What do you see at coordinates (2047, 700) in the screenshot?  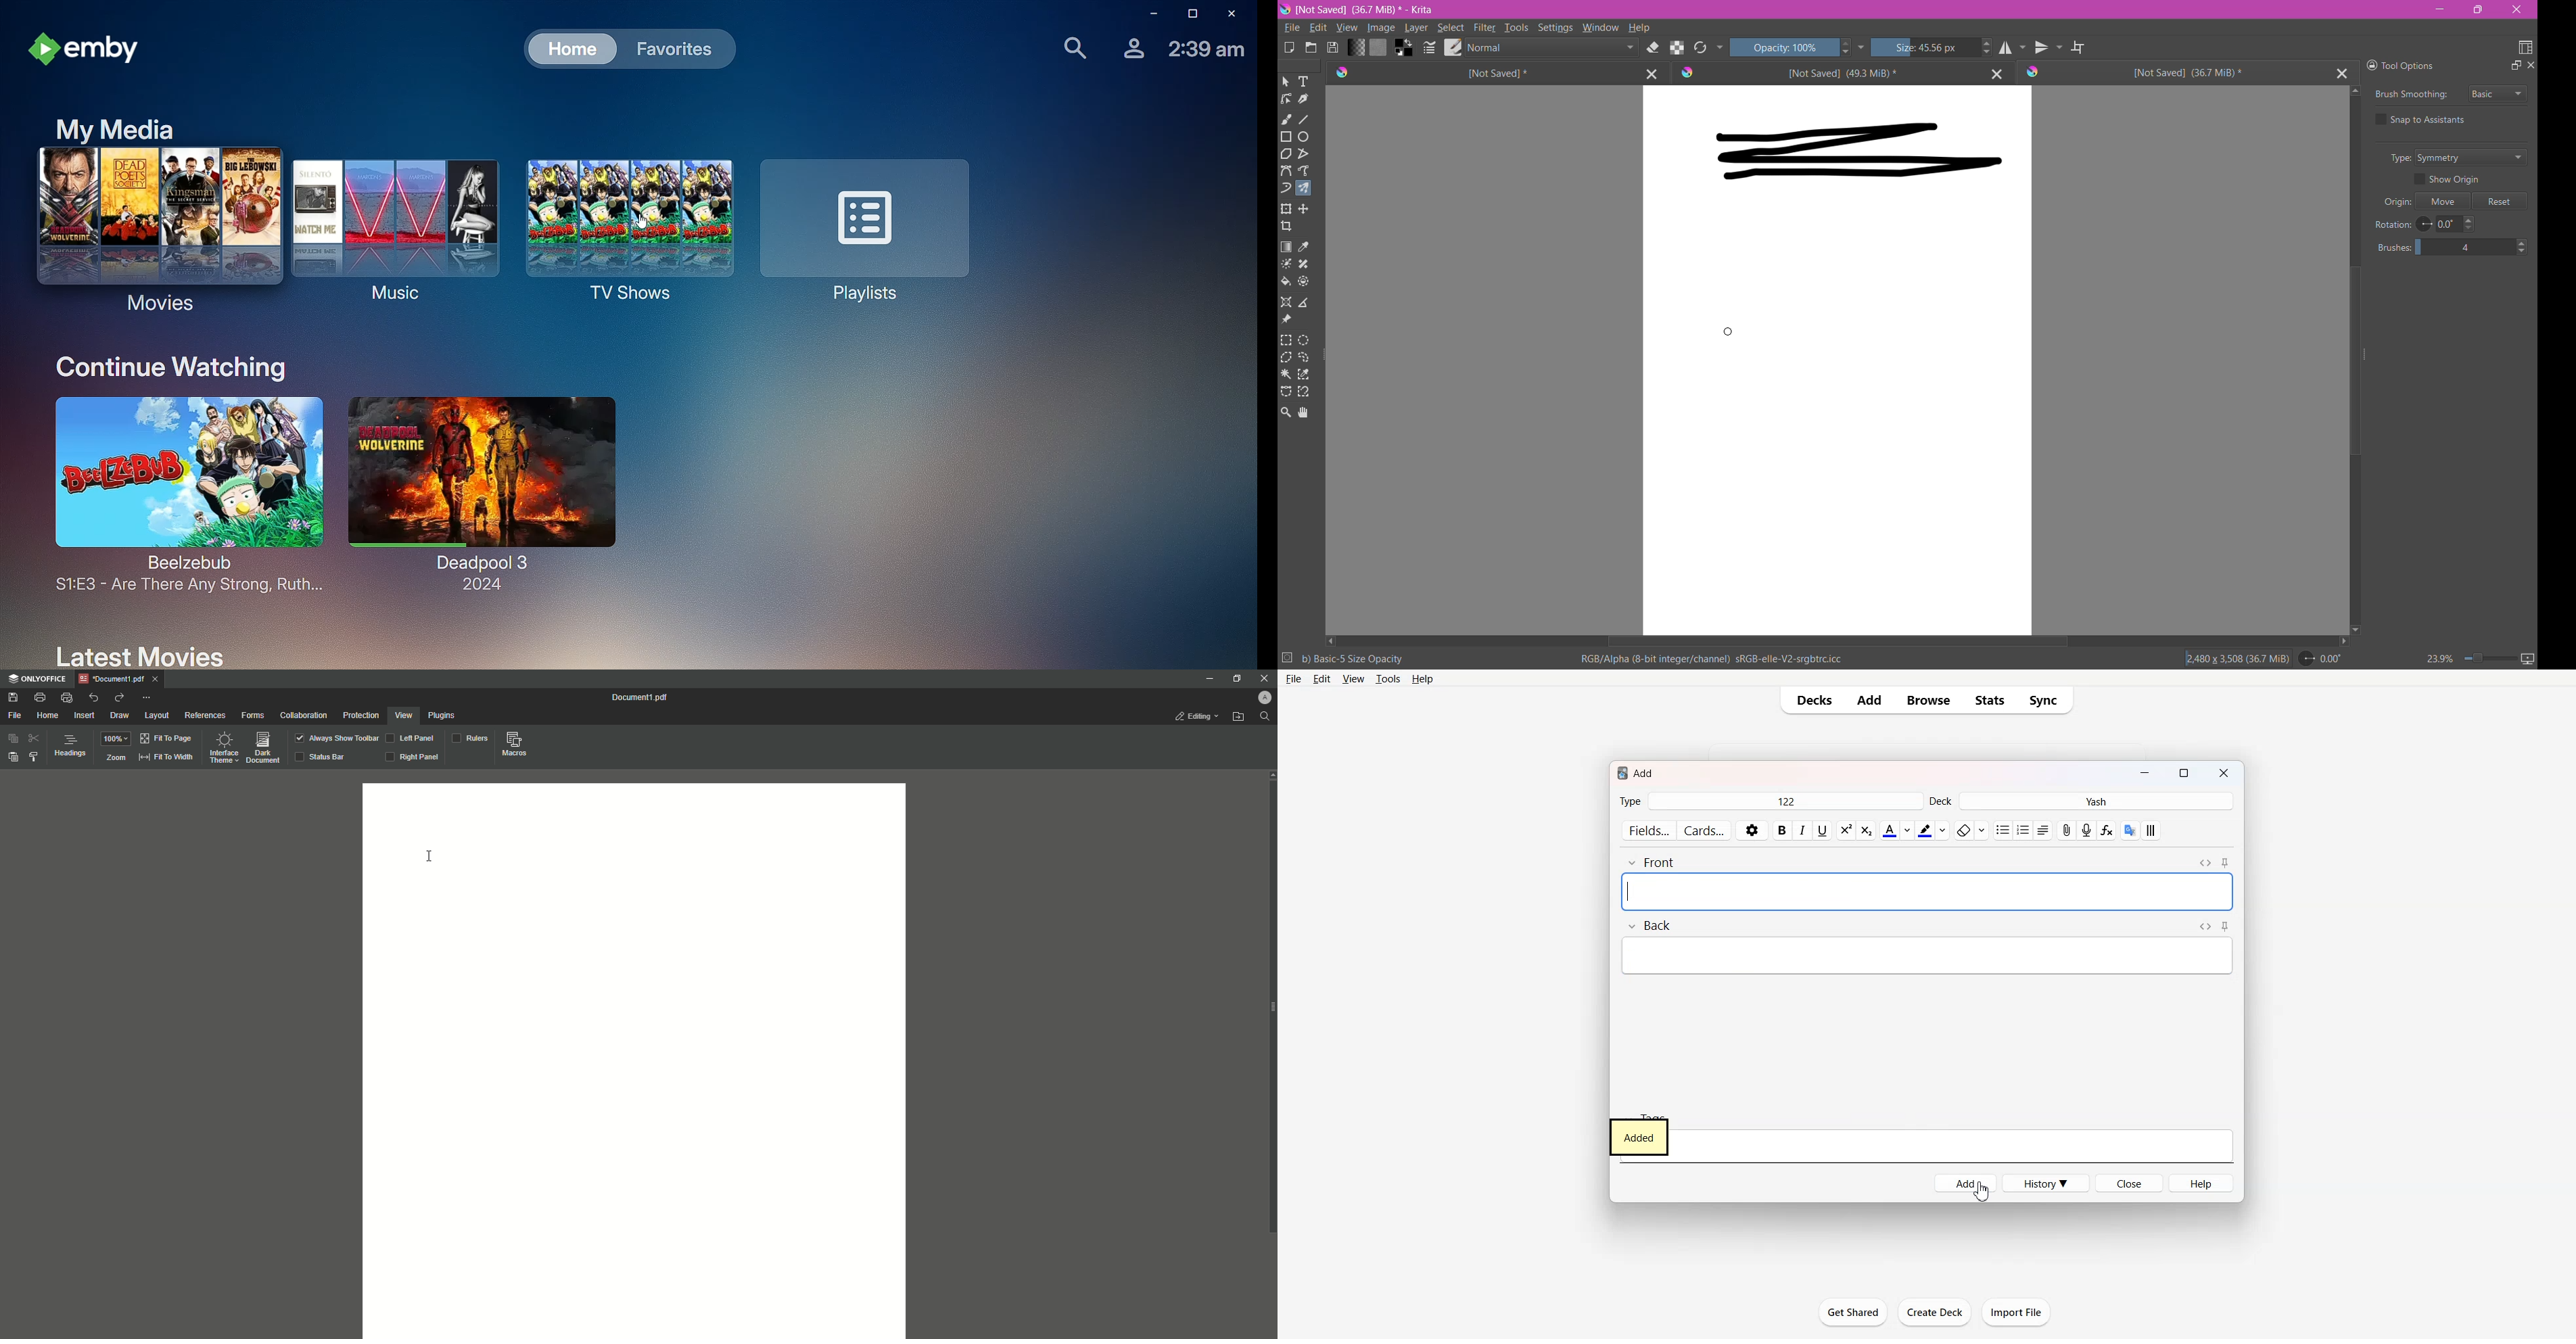 I see `Sync` at bounding box center [2047, 700].